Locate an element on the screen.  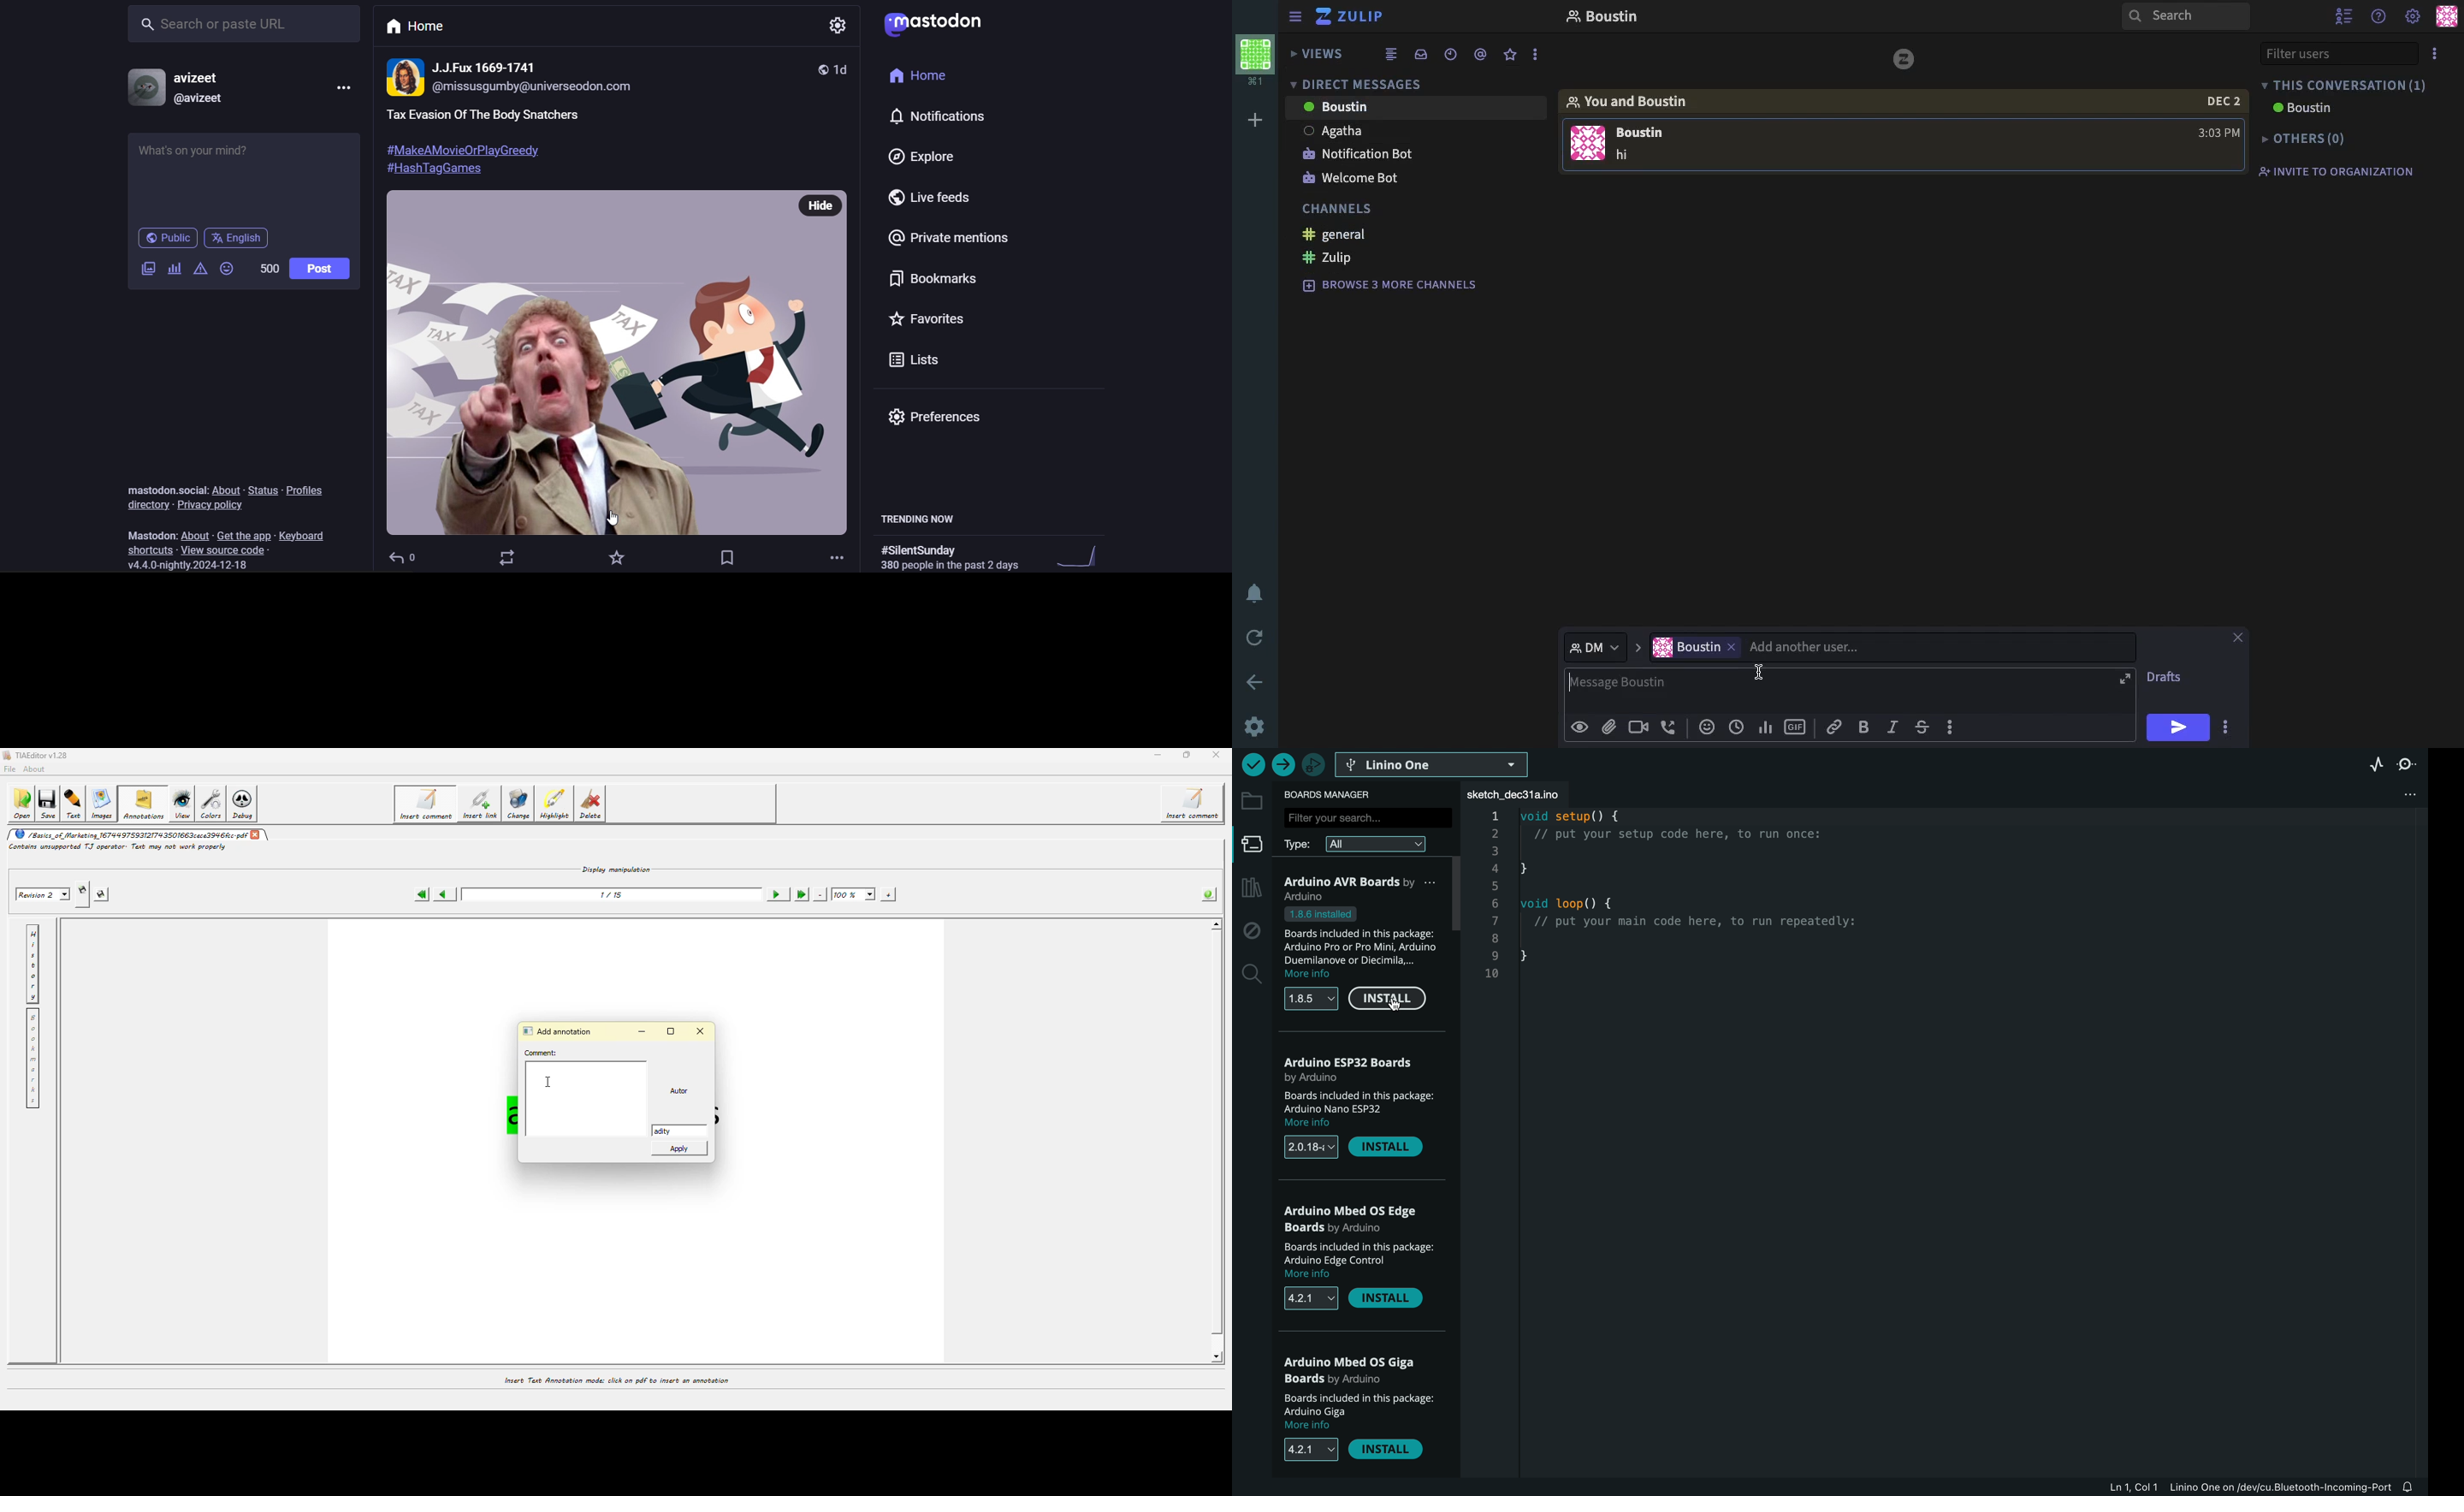
italics is located at coordinates (1893, 726).